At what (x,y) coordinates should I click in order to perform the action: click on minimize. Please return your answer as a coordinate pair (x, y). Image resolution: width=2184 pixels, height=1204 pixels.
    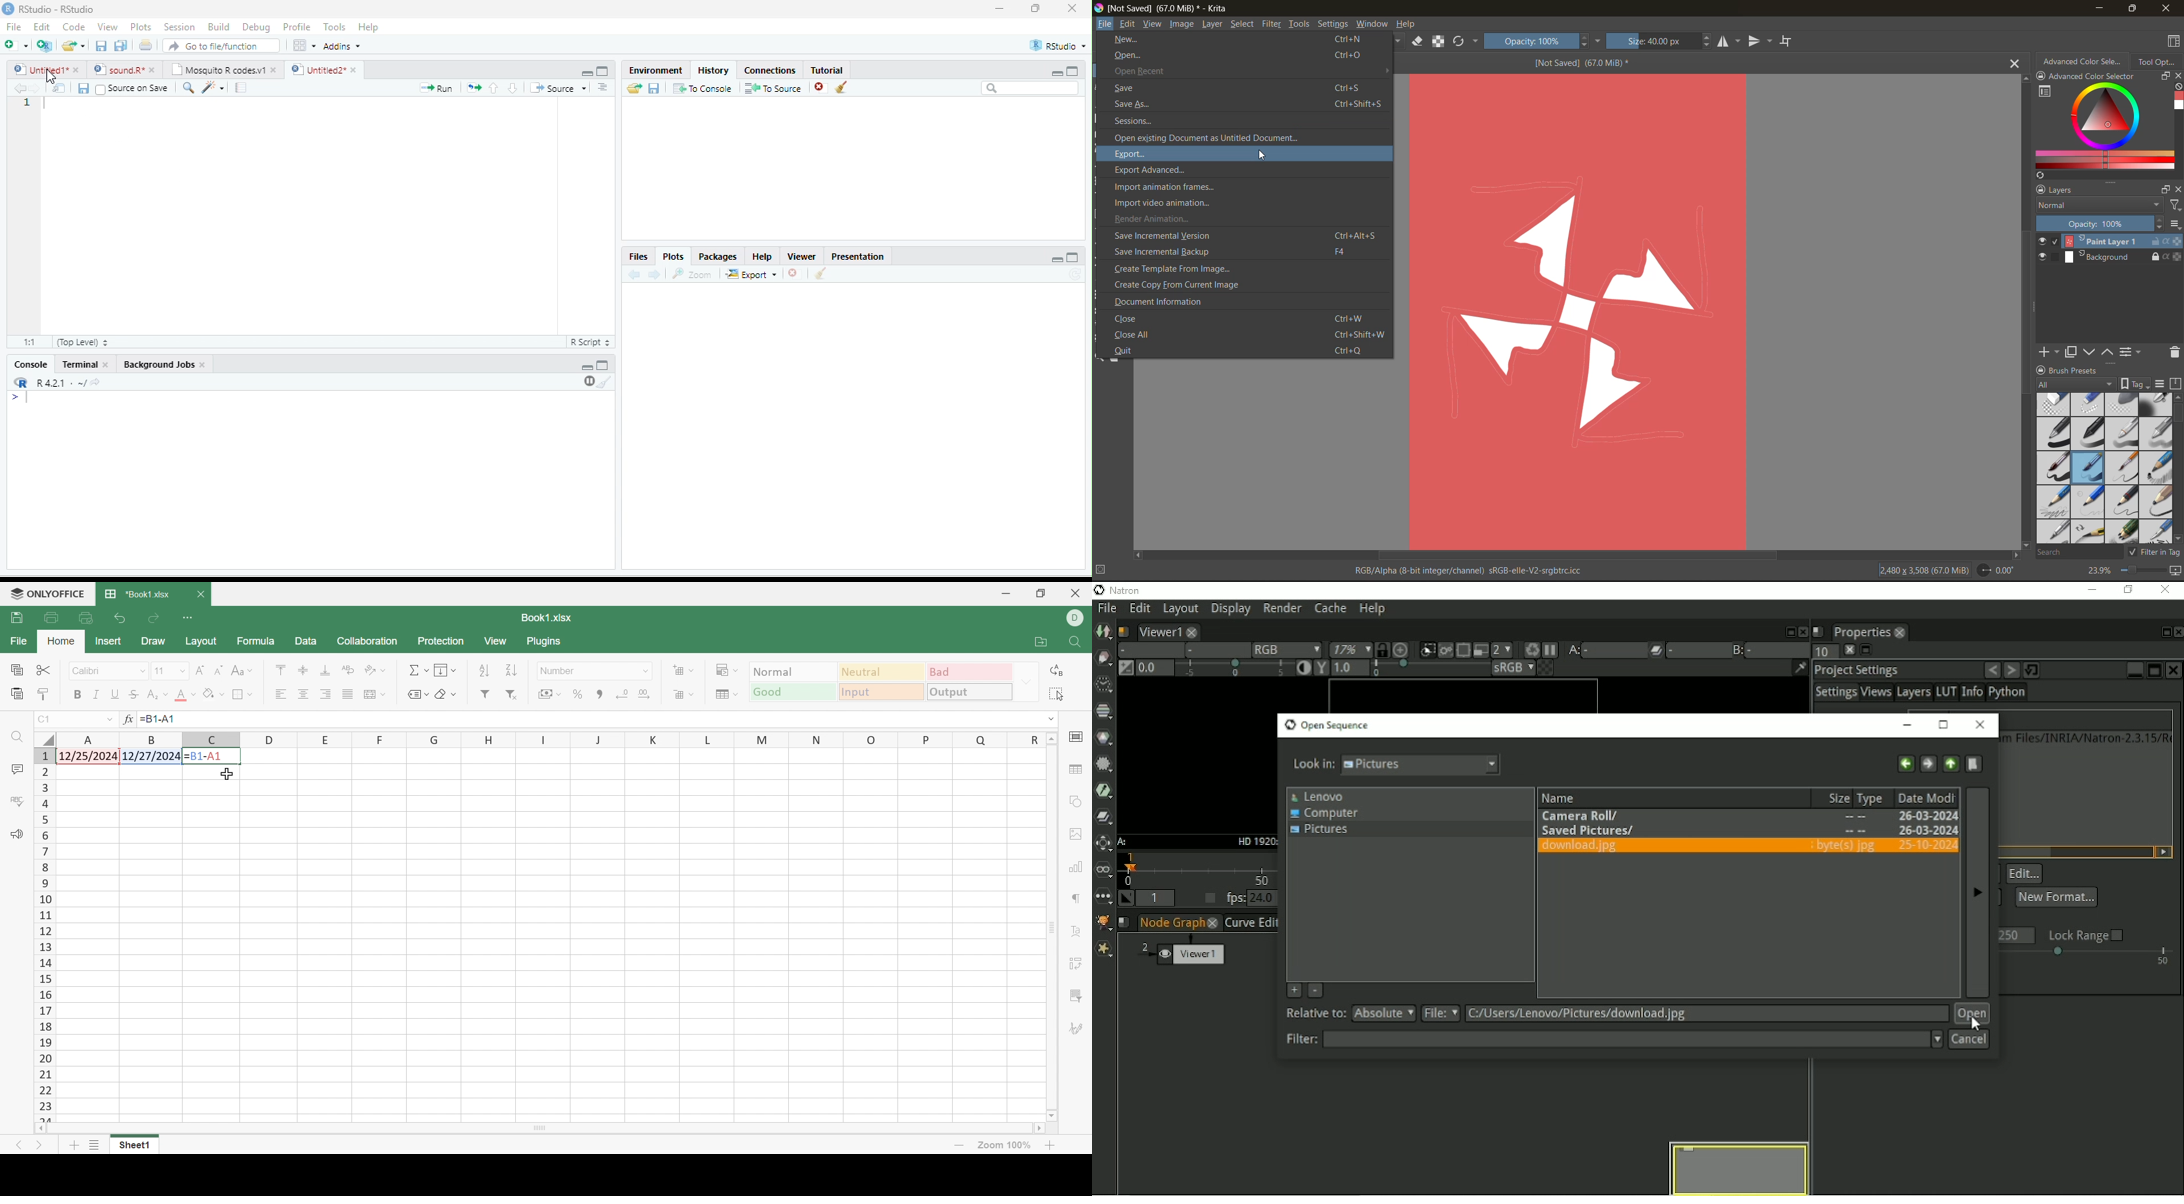
    Looking at the image, I should click on (1000, 8).